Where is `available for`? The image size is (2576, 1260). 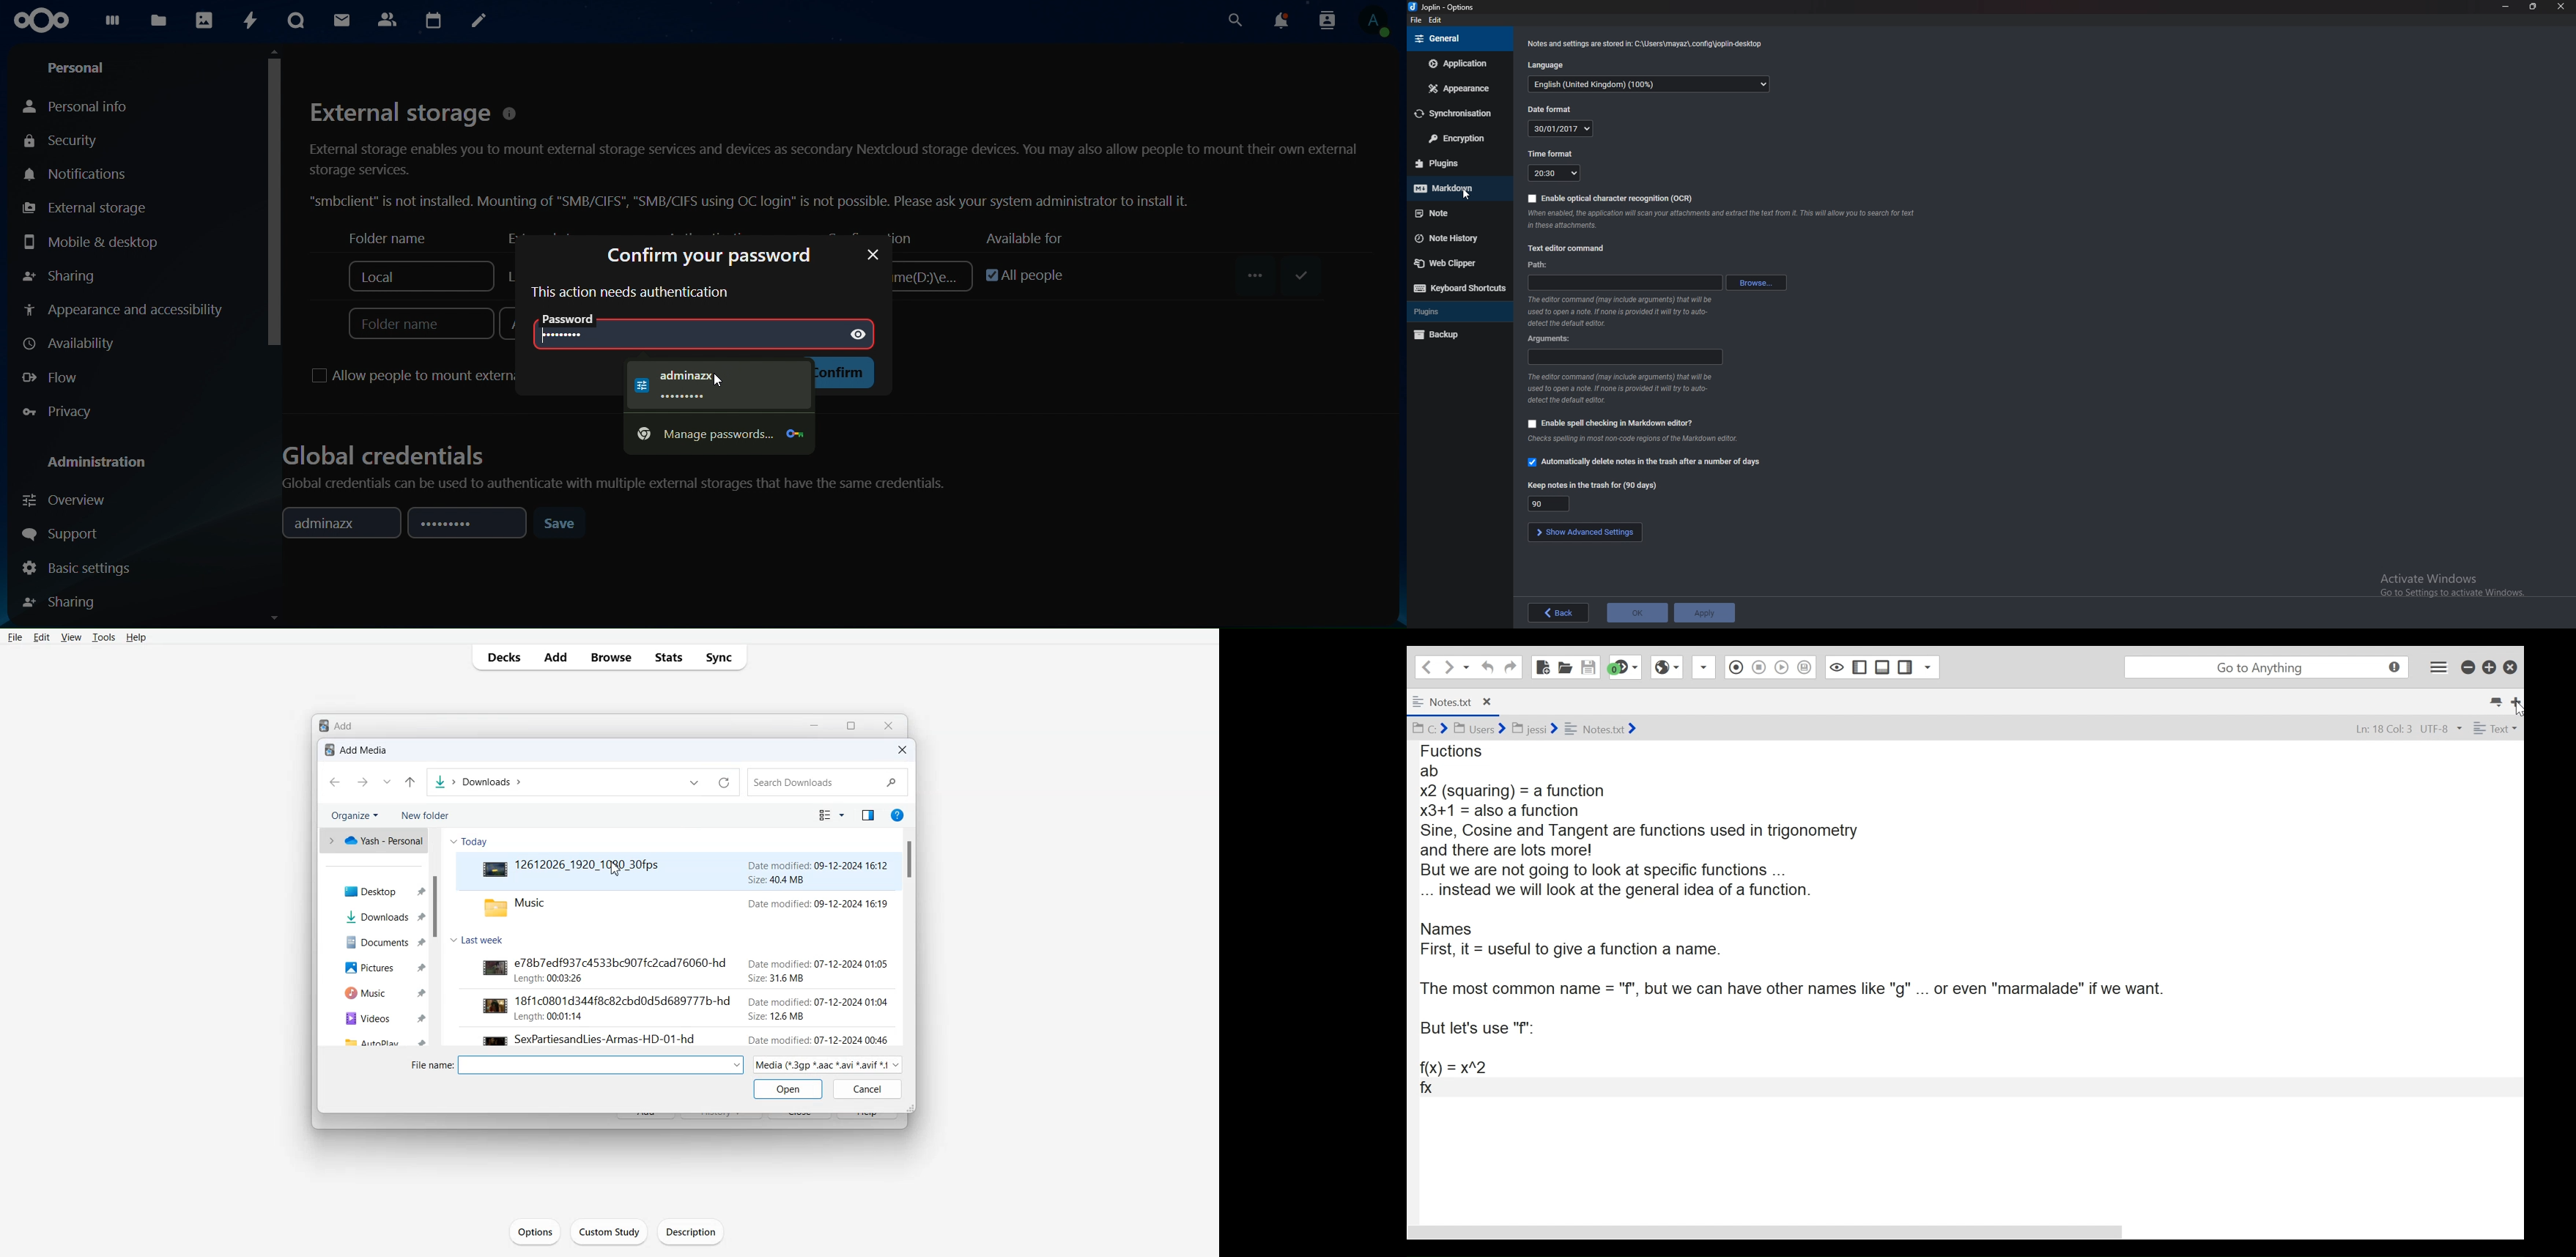
available for is located at coordinates (1021, 238).